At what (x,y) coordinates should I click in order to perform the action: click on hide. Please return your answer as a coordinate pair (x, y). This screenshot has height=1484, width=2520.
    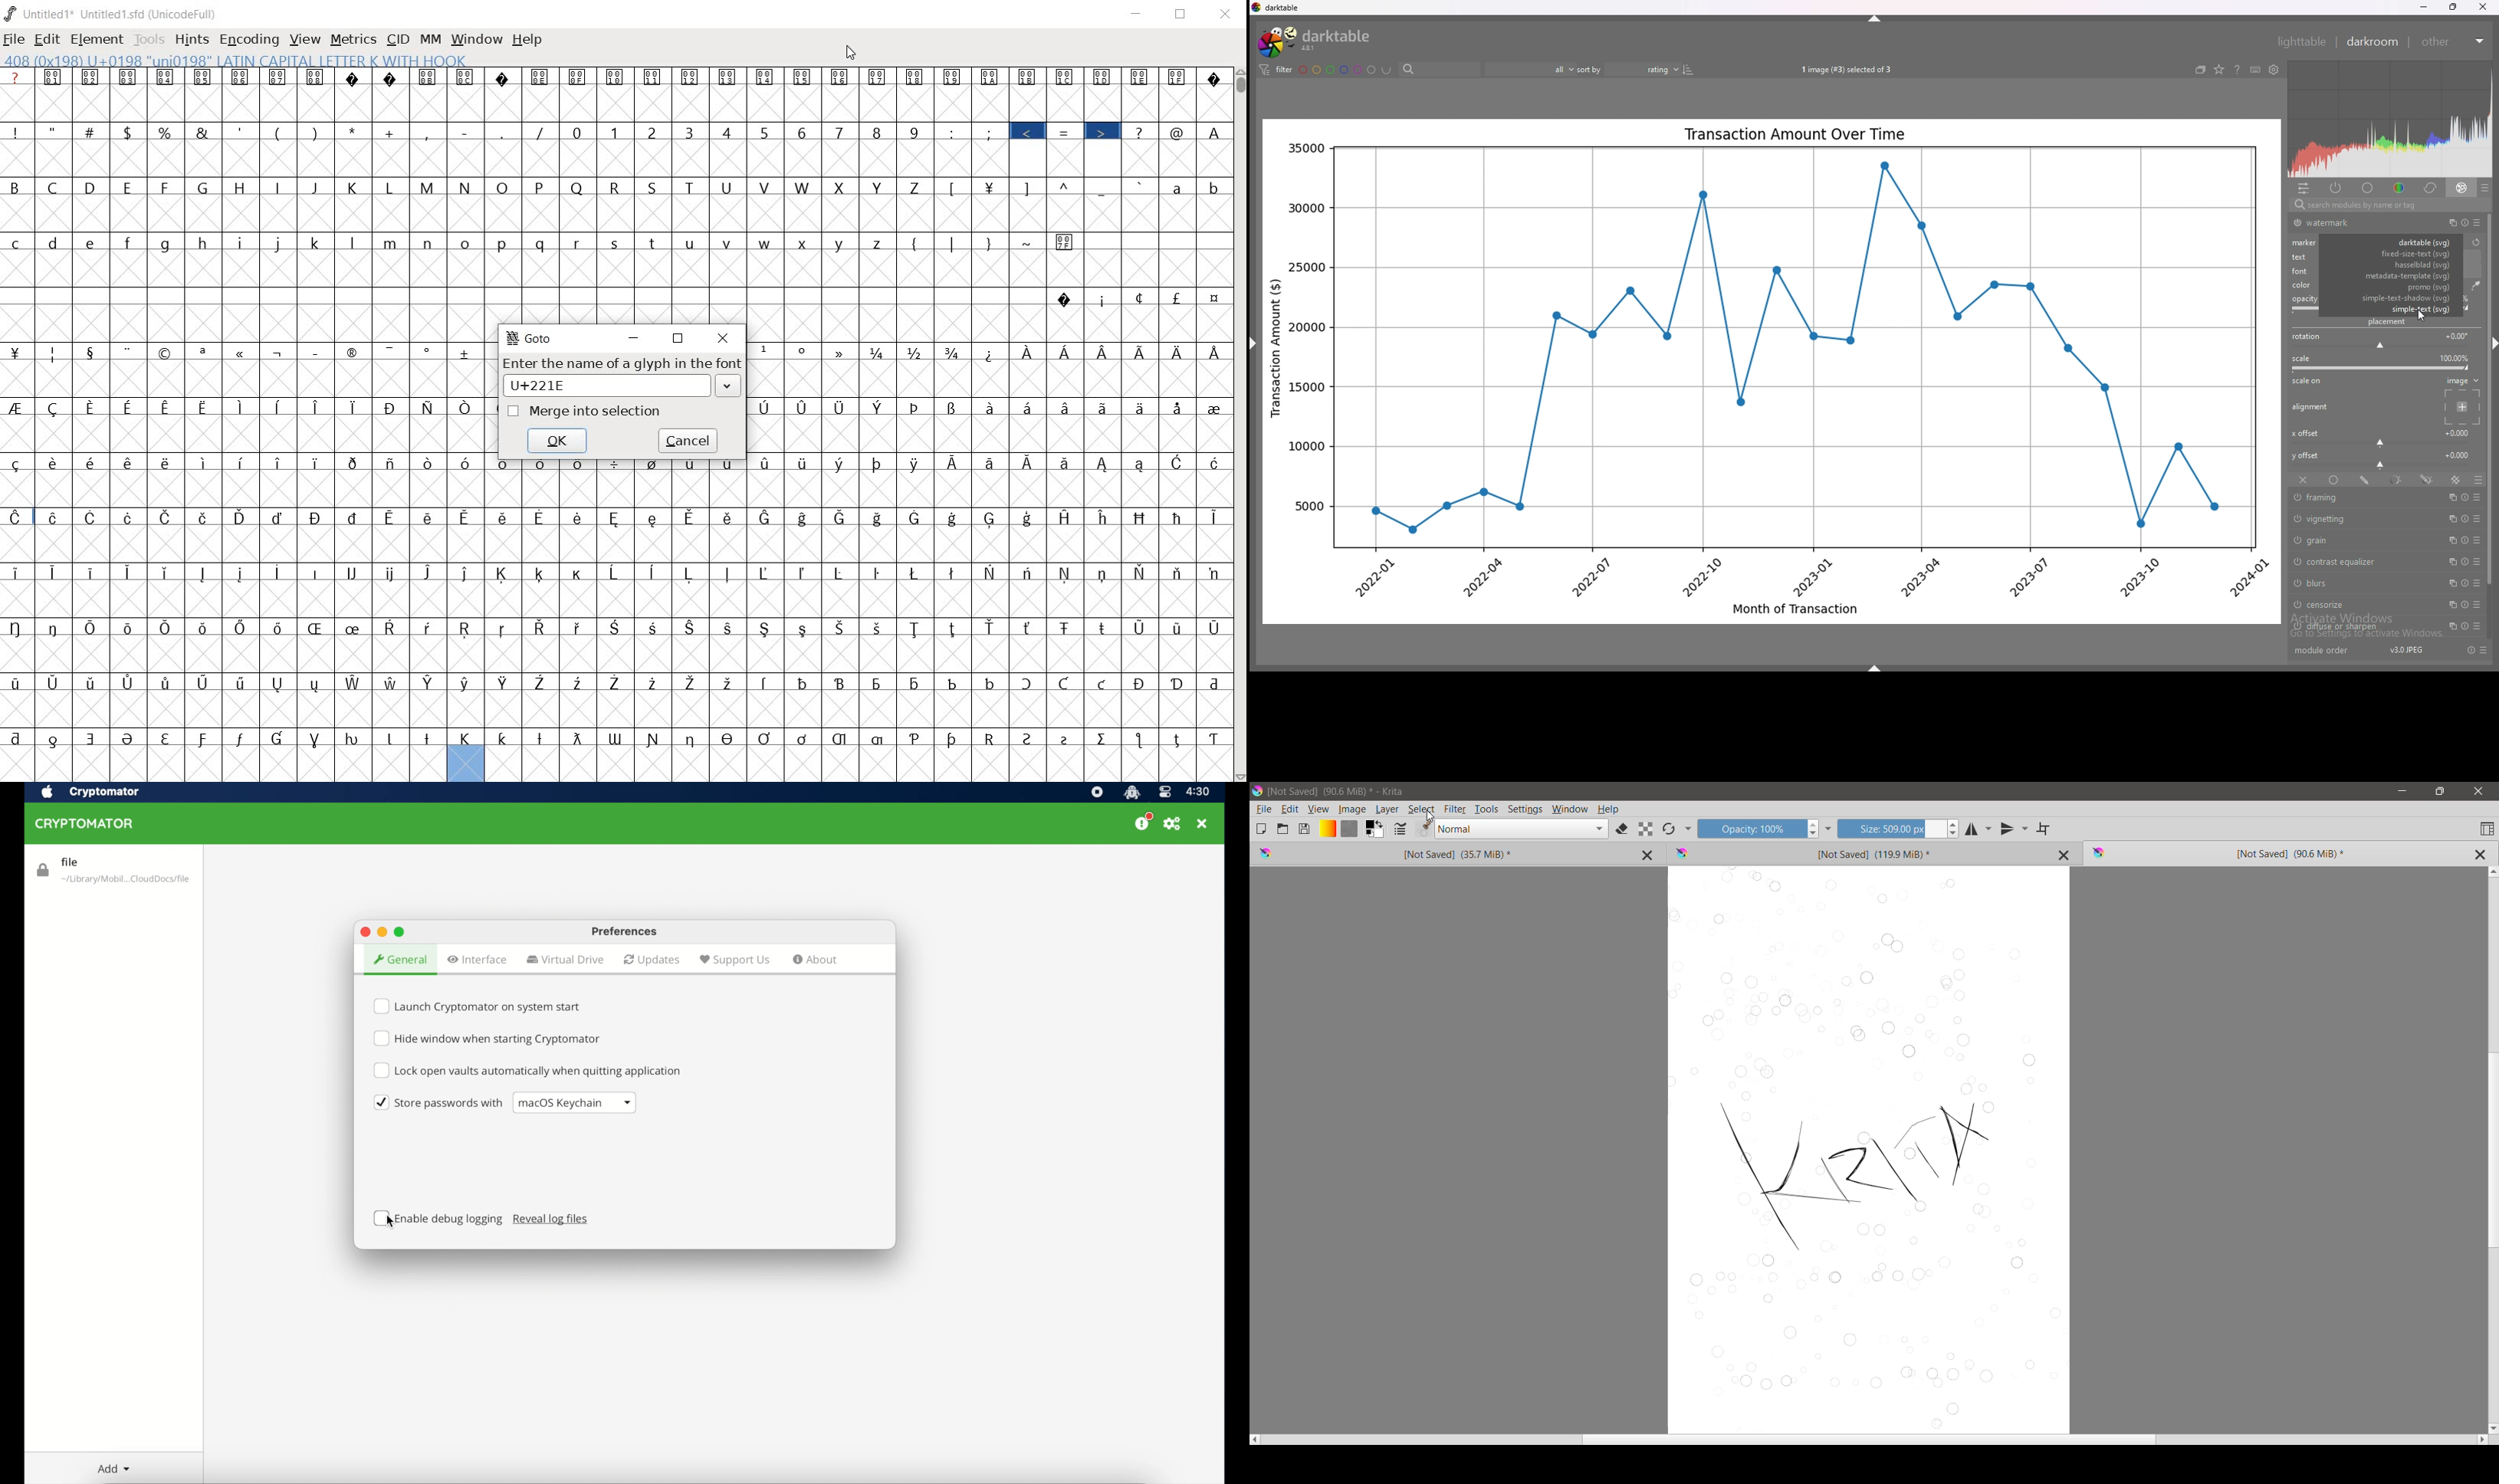
    Looking at the image, I should click on (1257, 344).